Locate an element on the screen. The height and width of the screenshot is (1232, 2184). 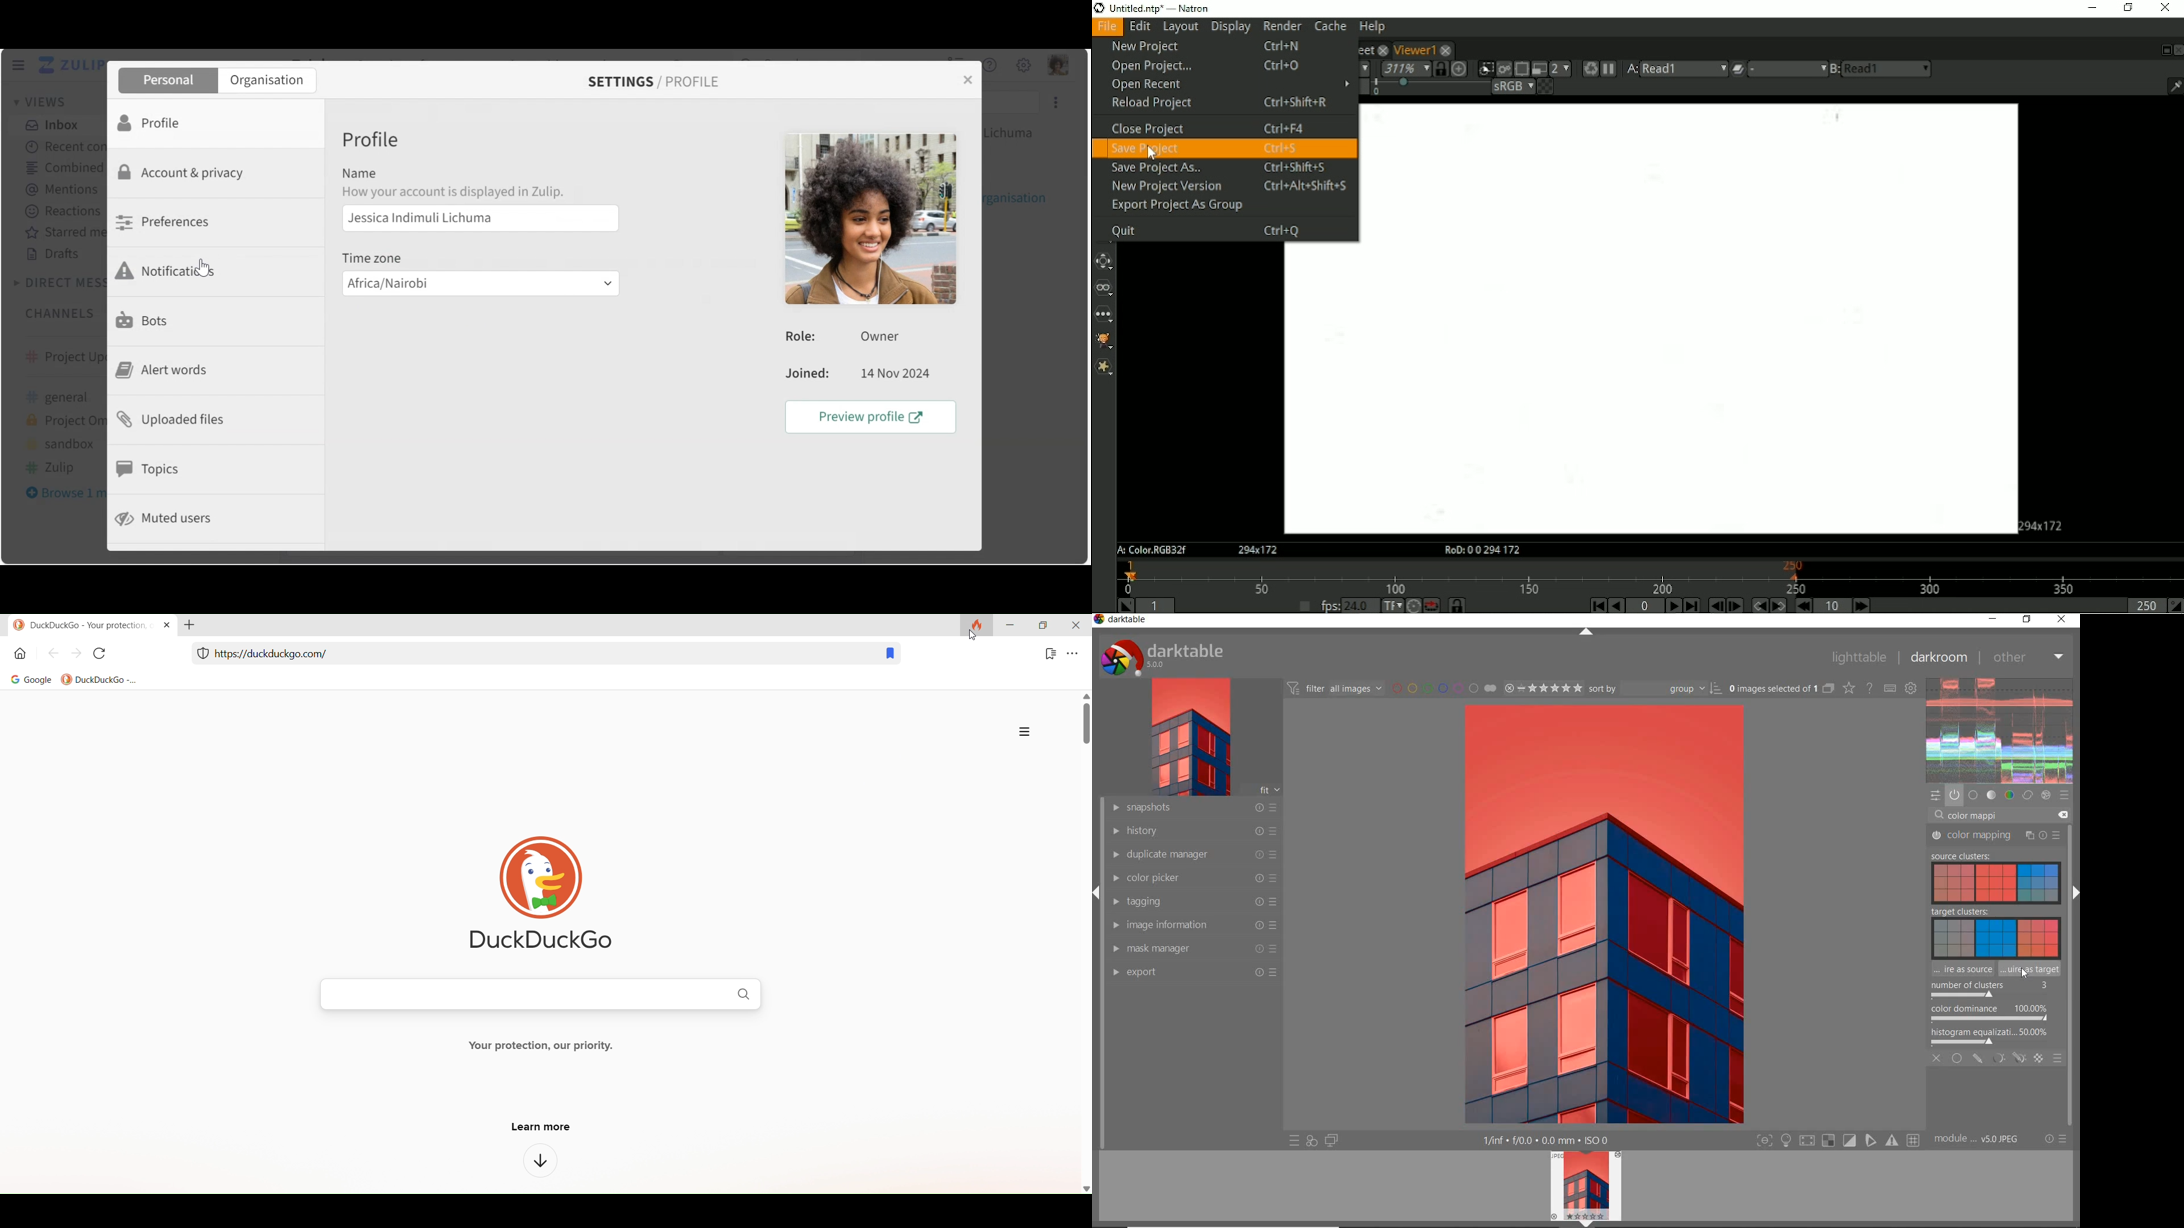
ANALYZE THIS IMAGE AS SOURCE IMAGE is located at coordinates (1962, 989).